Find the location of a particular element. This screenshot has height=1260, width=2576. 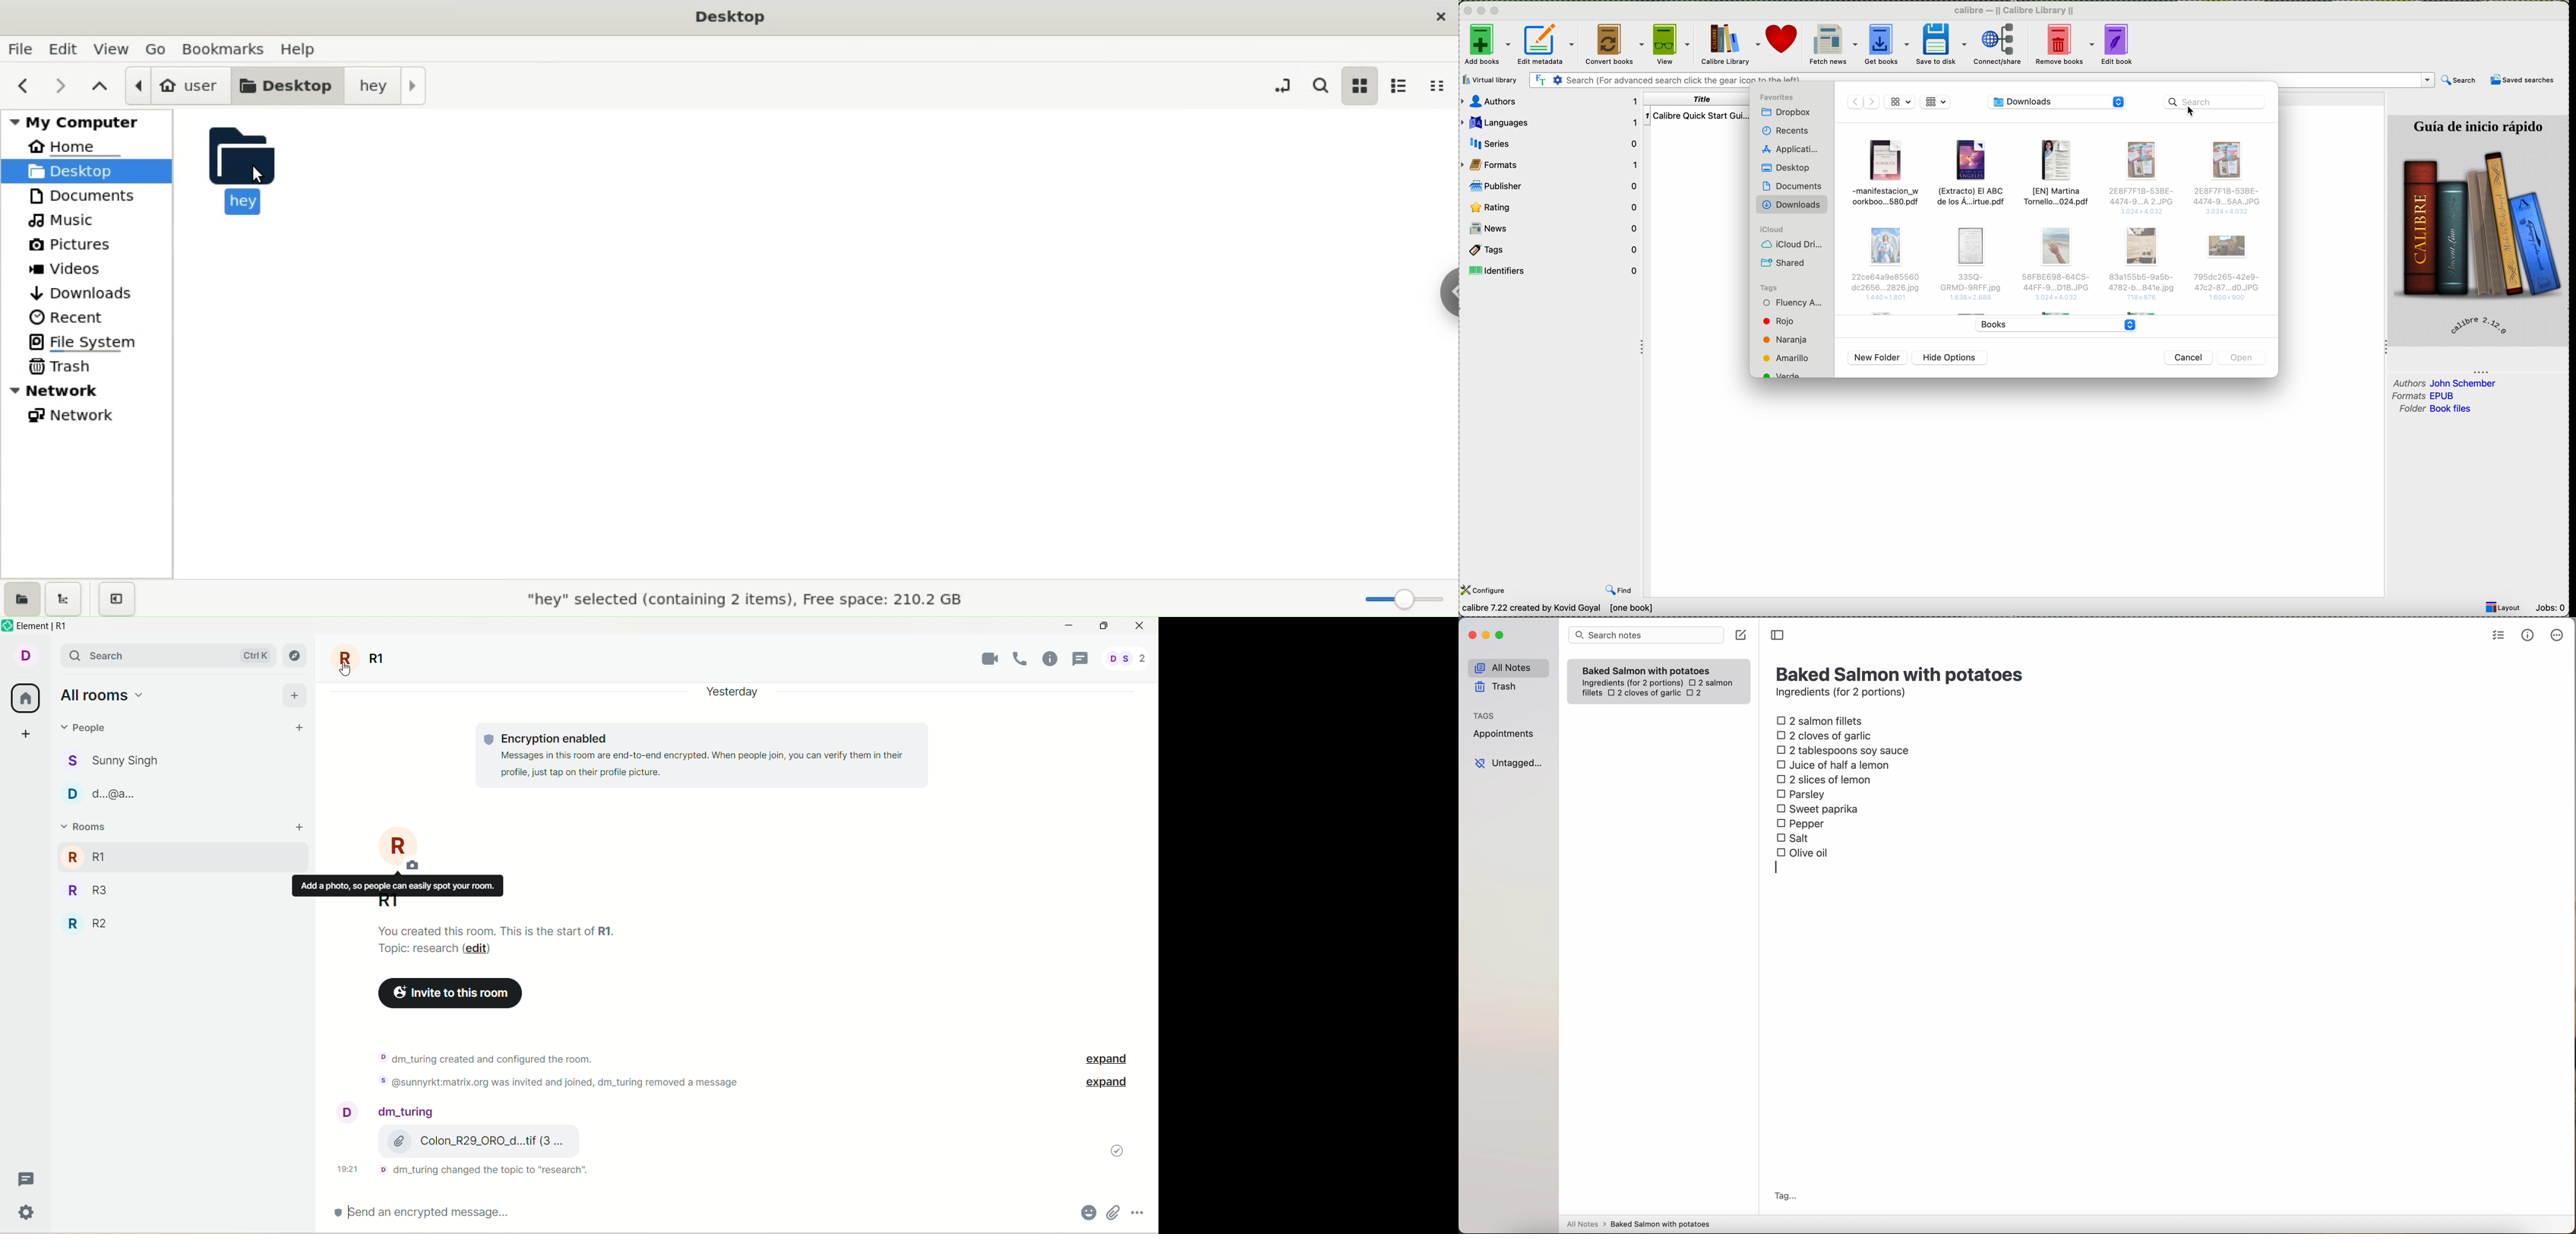

grid view is located at coordinates (1900, 102).